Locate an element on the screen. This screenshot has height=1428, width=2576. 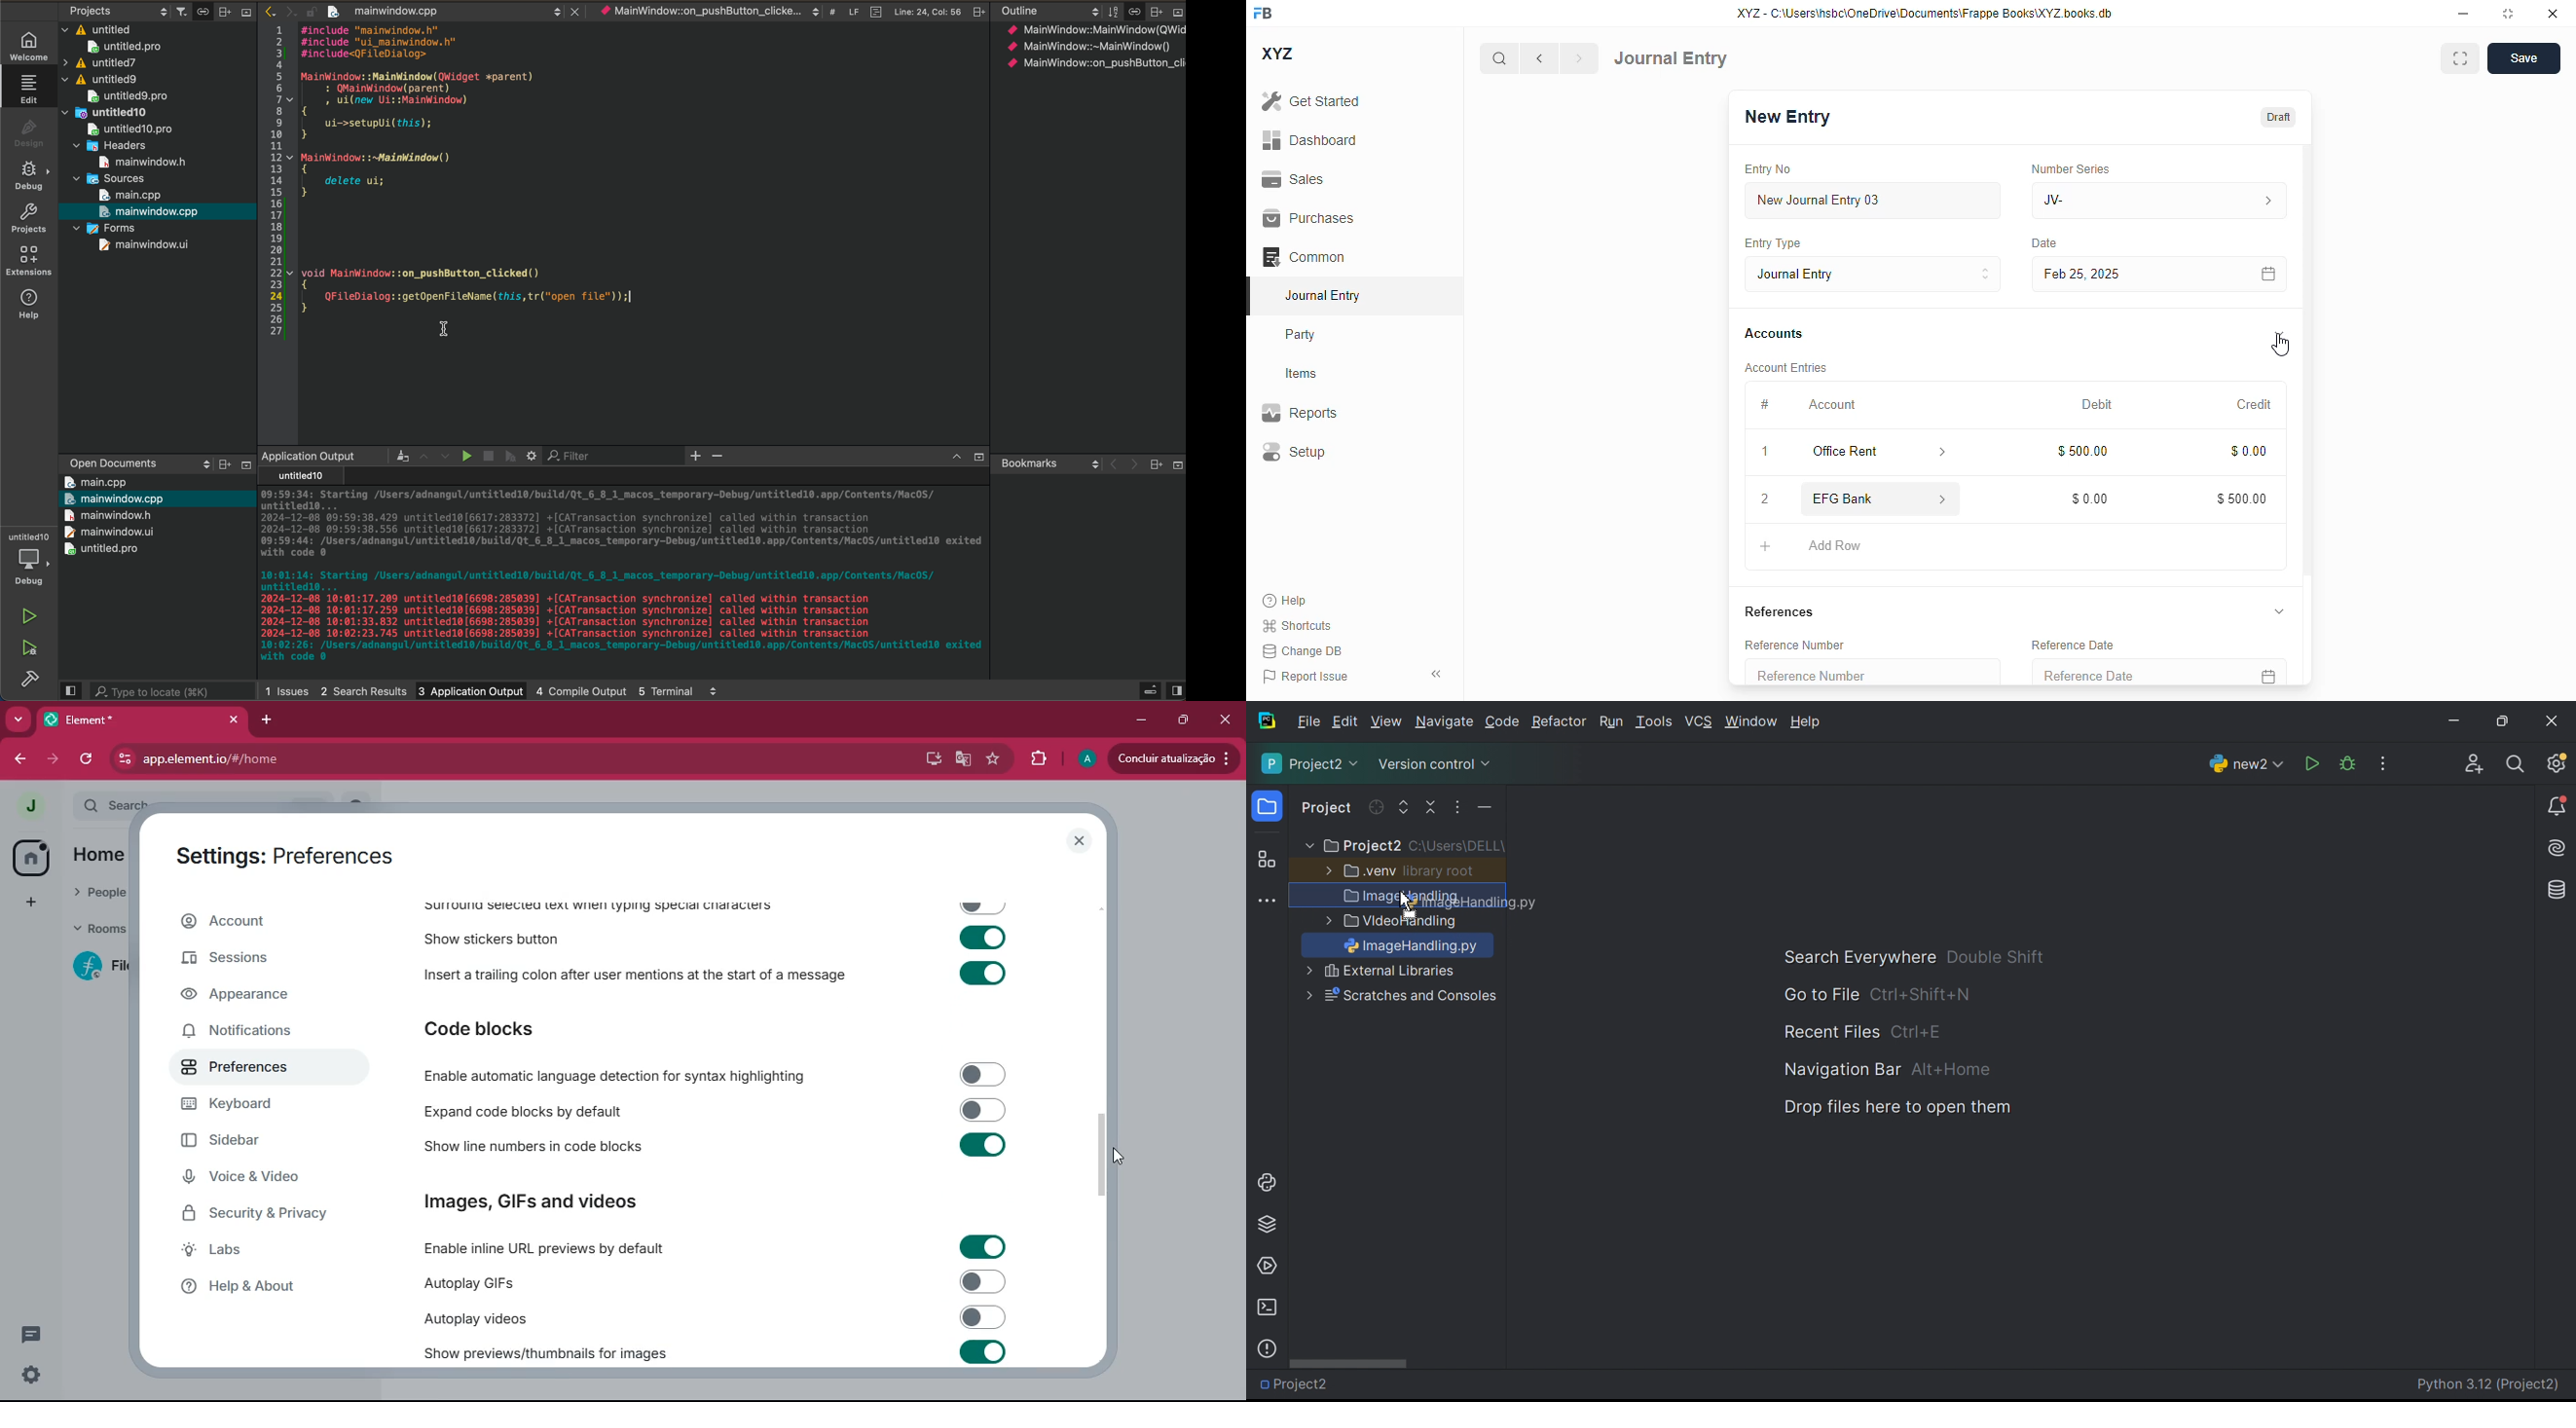
 is located at coordinates (395, 455).